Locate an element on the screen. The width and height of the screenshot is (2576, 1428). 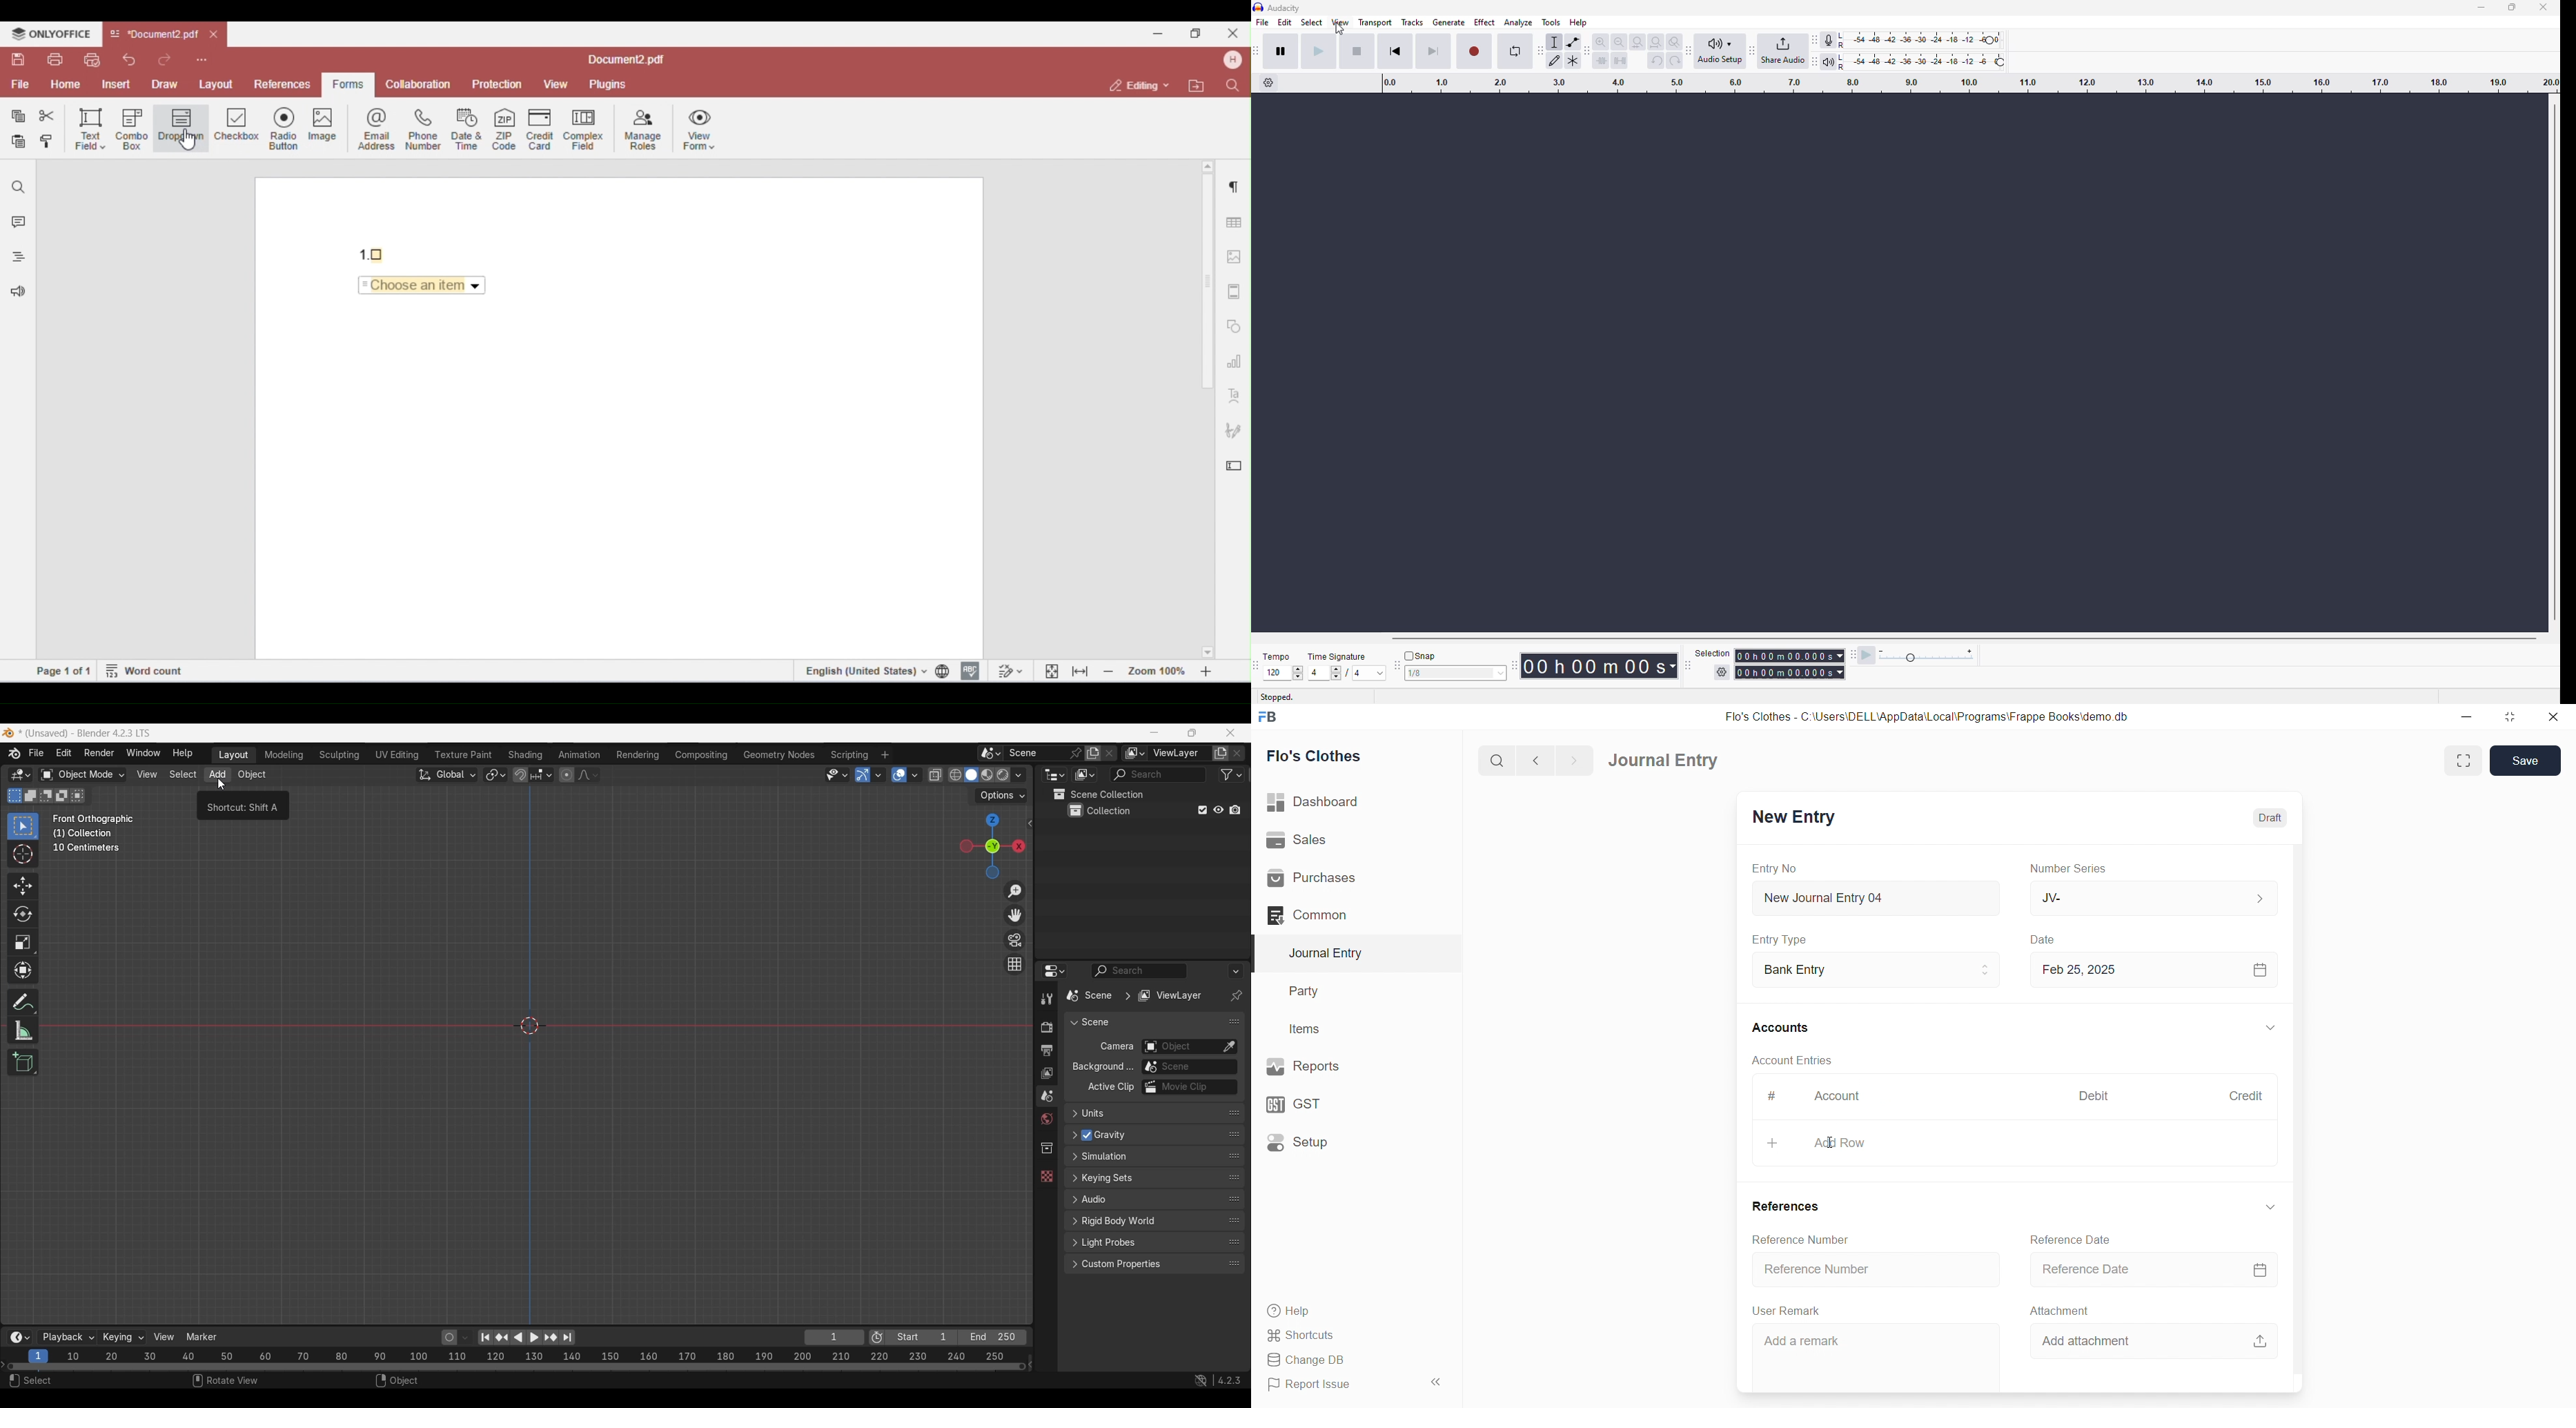
record meter is located at coordinates (1831, 40).